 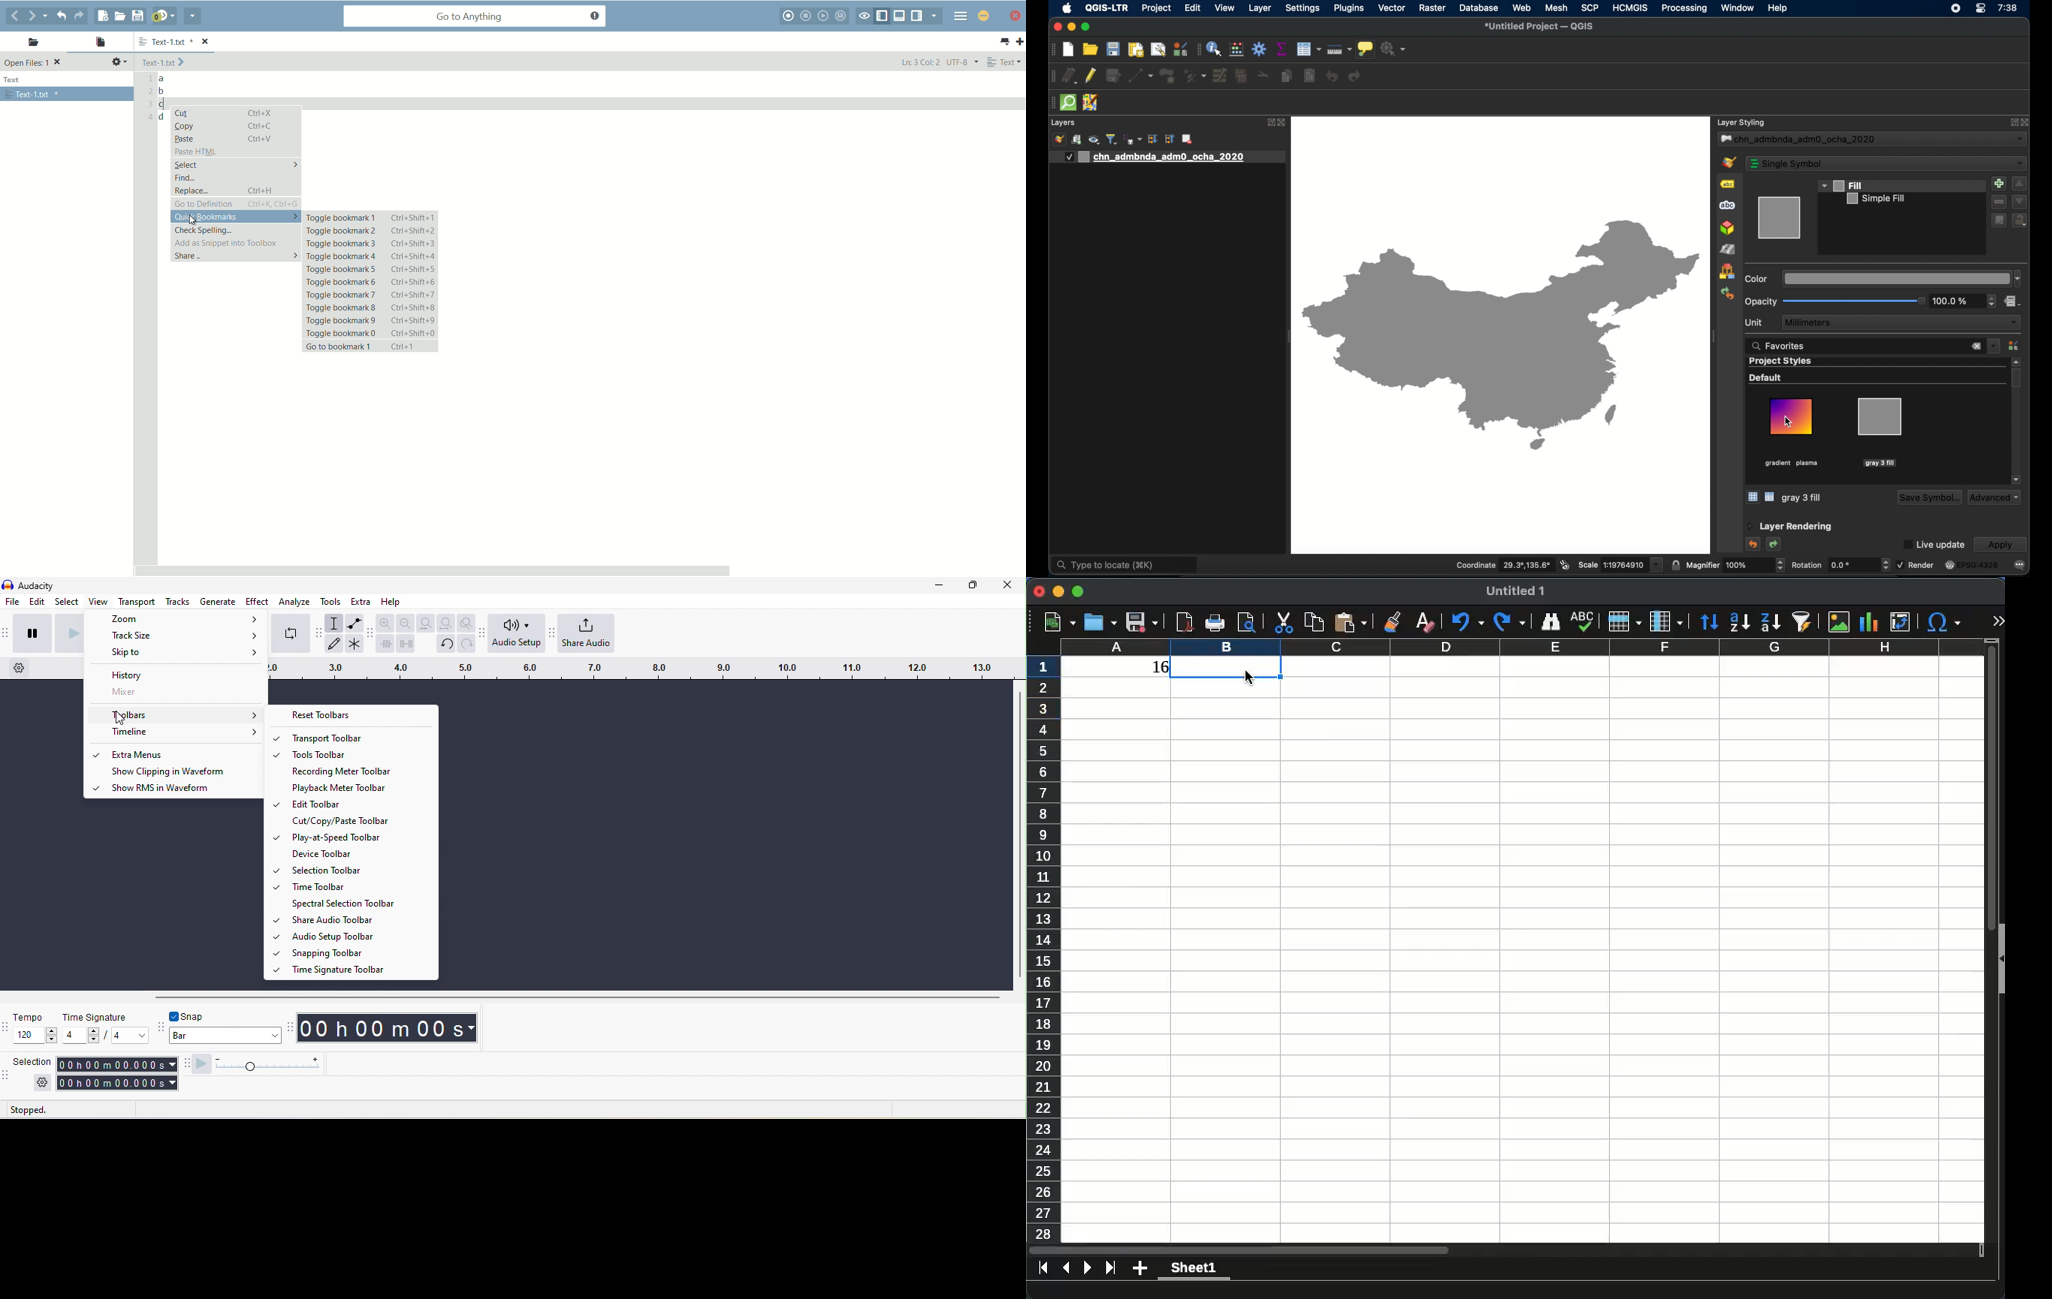 What do you see at coordinates (1068, 9) in the screenshot?
I see `apple icon` at bounding box center [1068, 9].